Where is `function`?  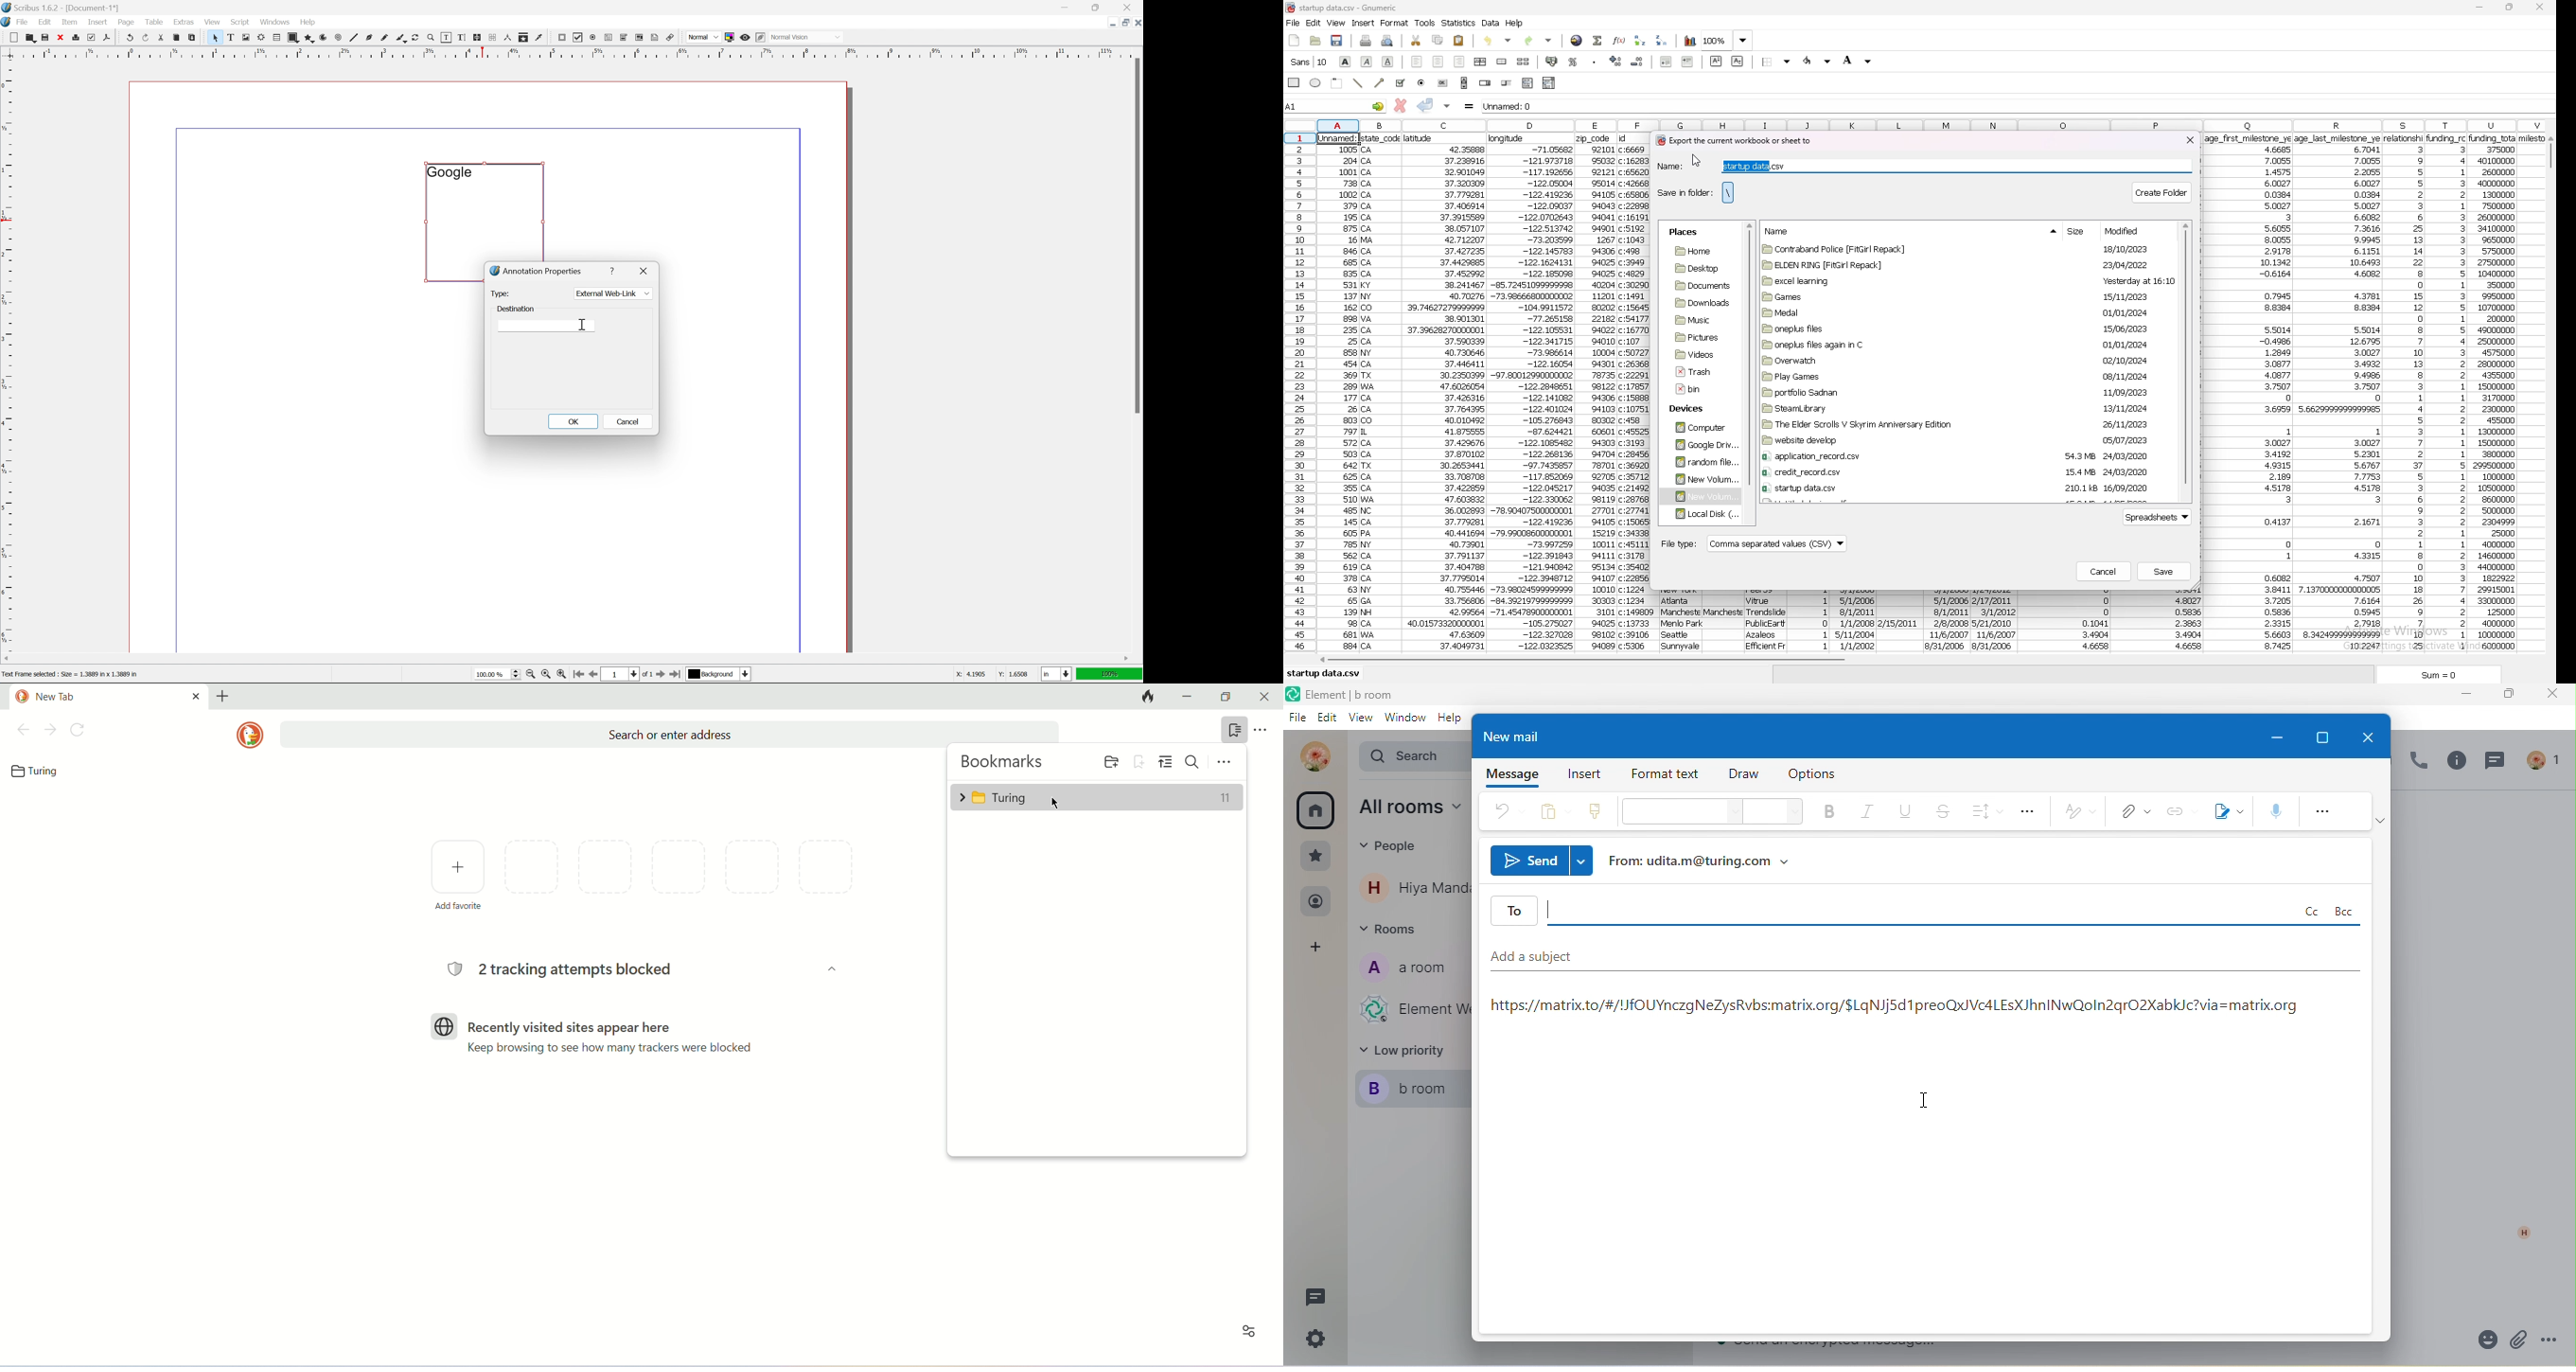 function is located at coordinates (1619, 40).